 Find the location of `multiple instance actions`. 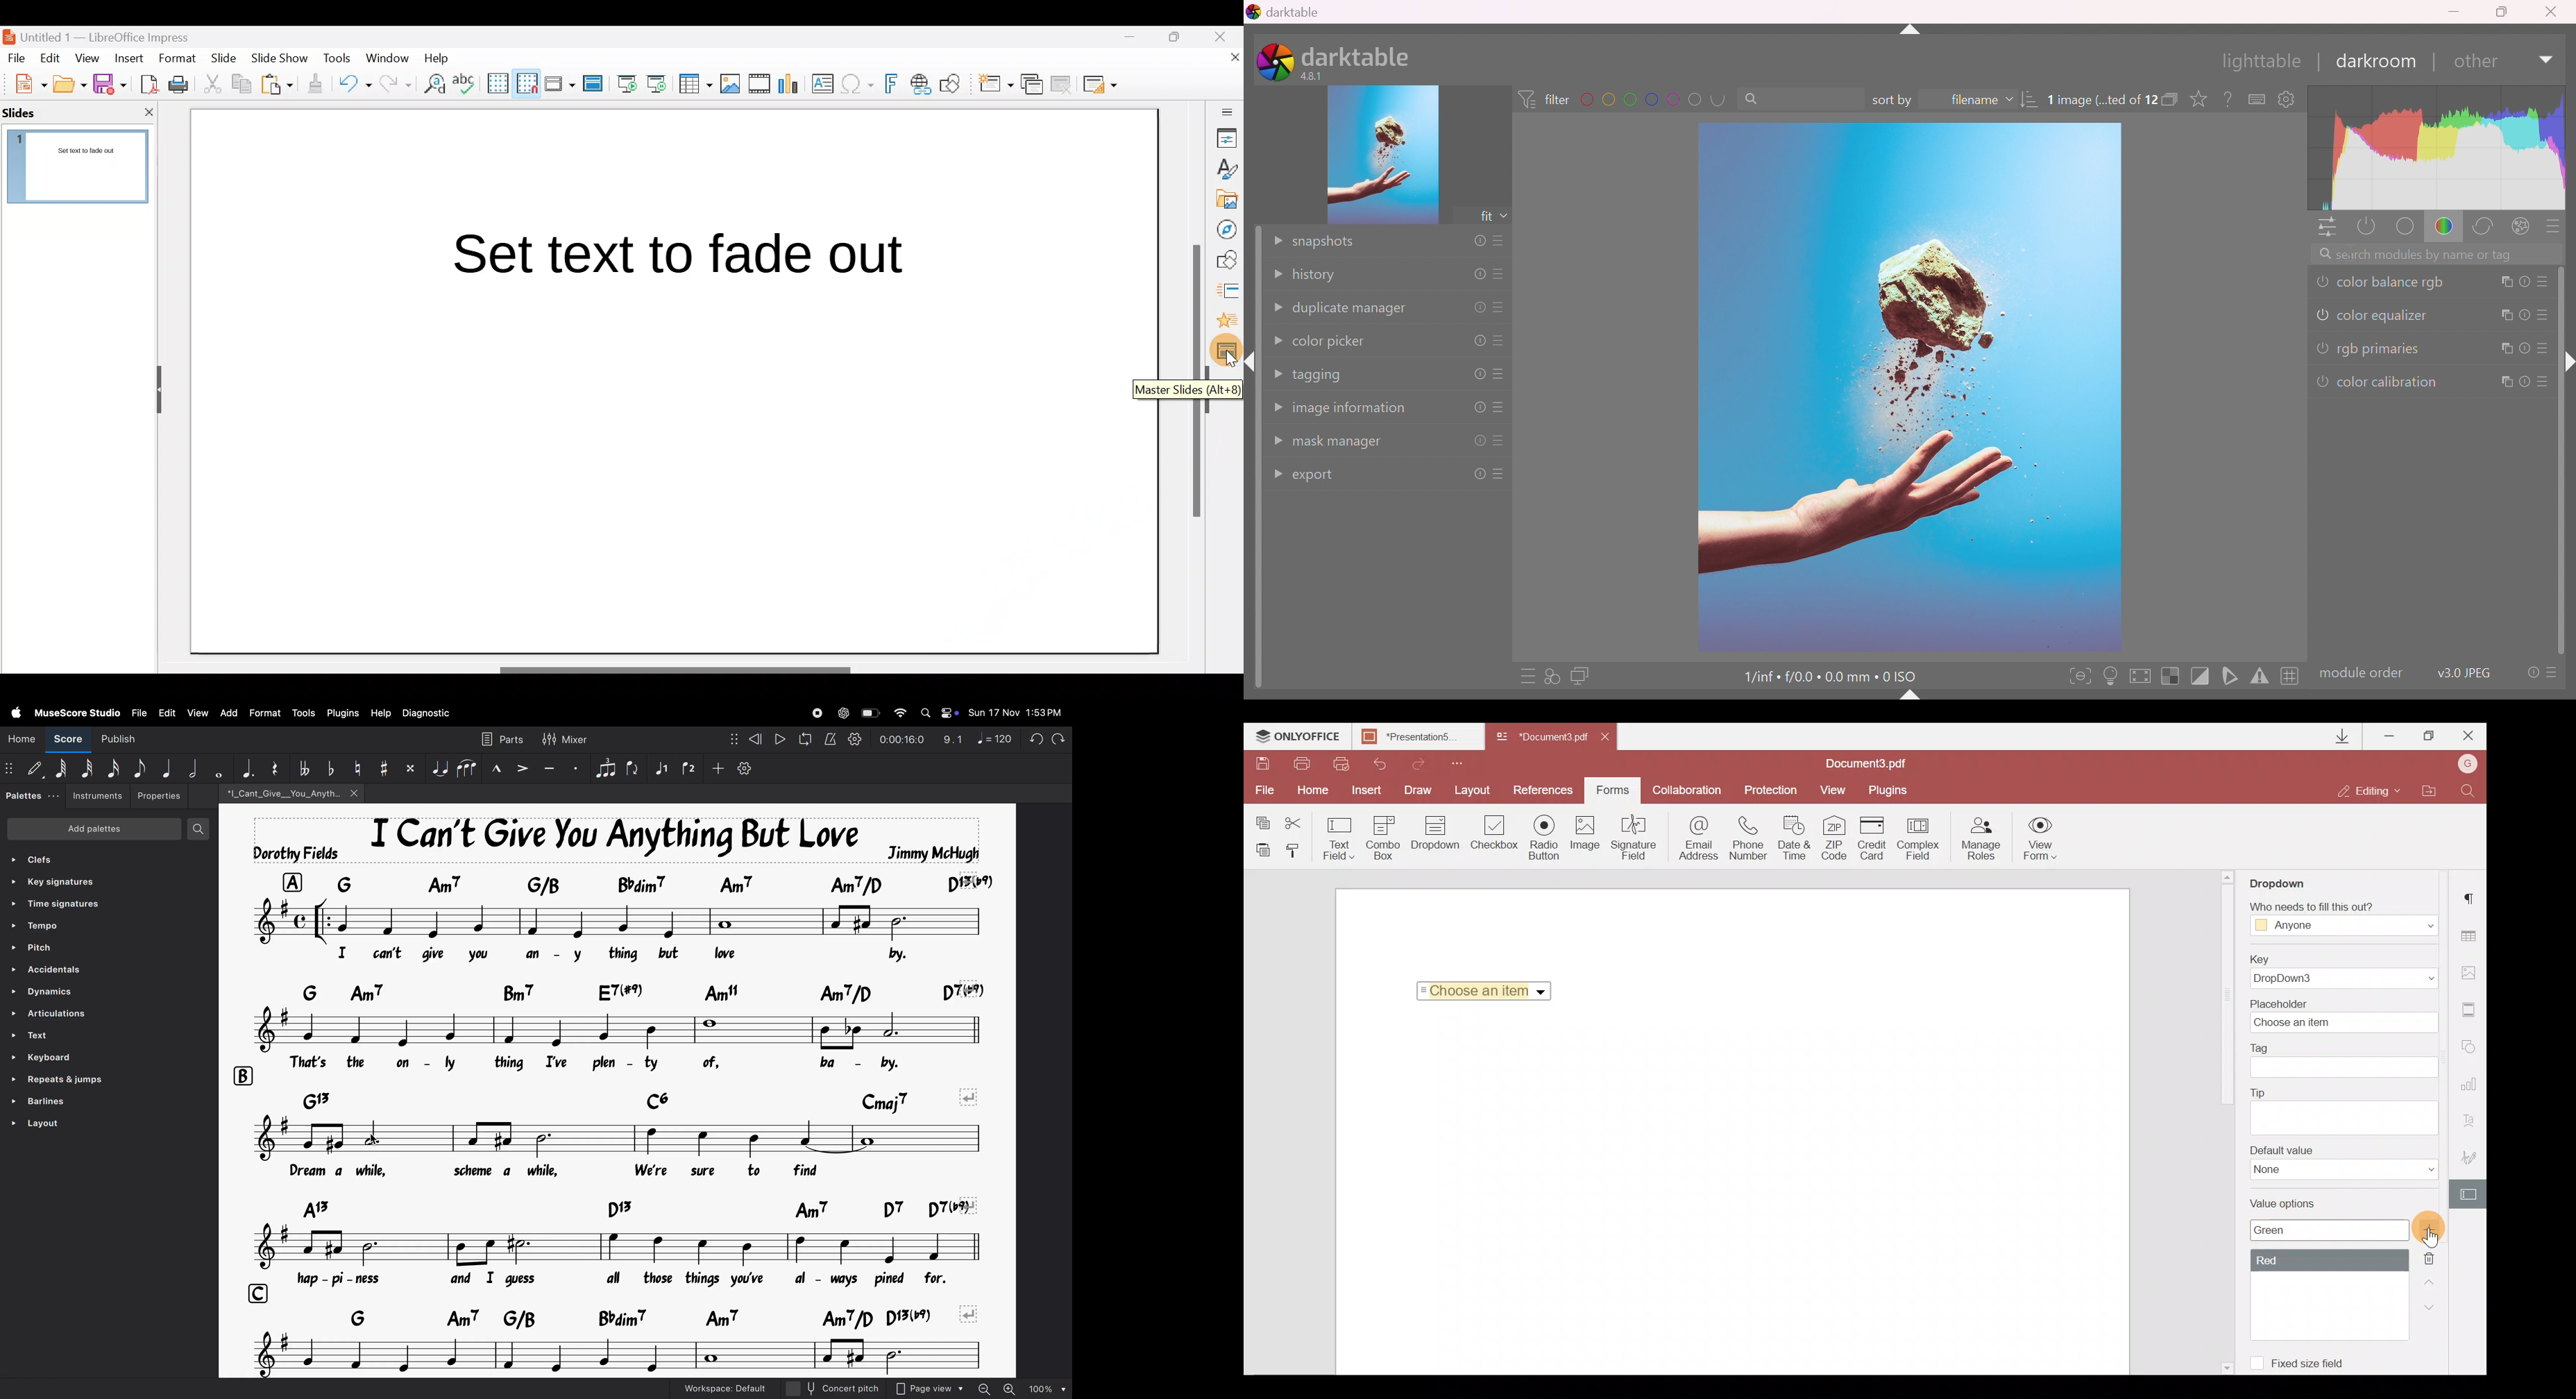

multiple instance actions is located at coordinates (2505, 382).